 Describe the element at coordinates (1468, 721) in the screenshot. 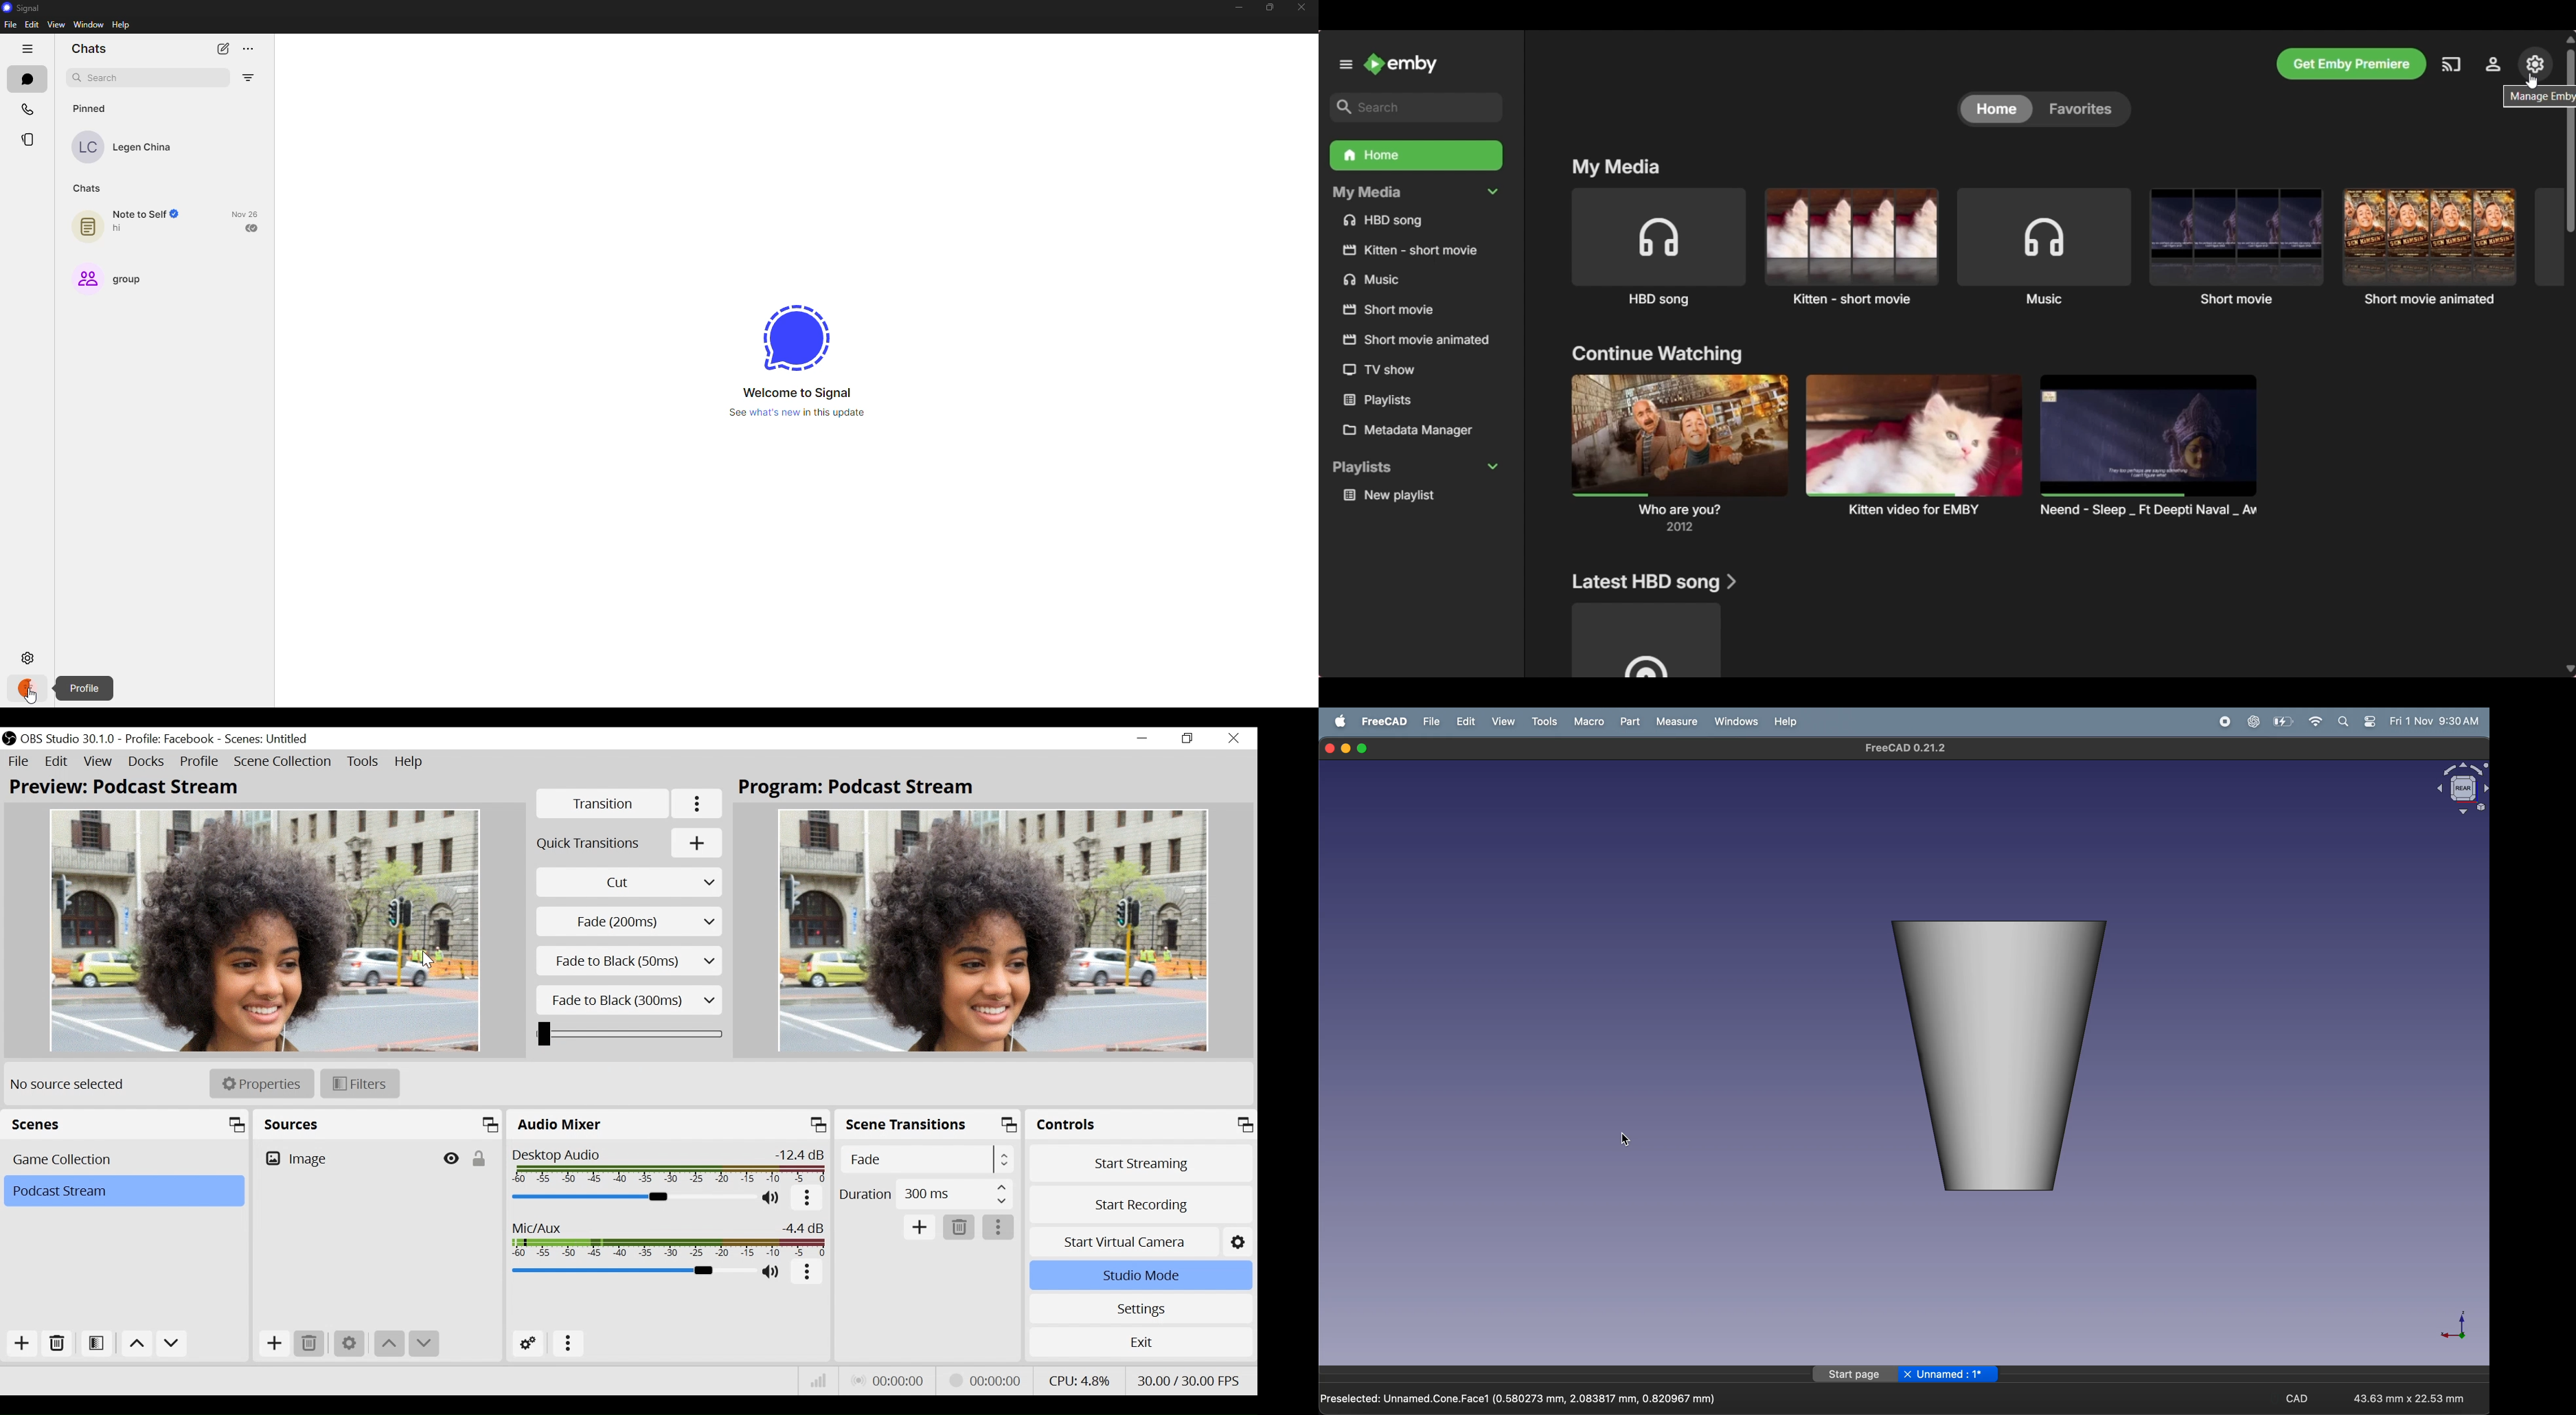

I see `edit` at that location.